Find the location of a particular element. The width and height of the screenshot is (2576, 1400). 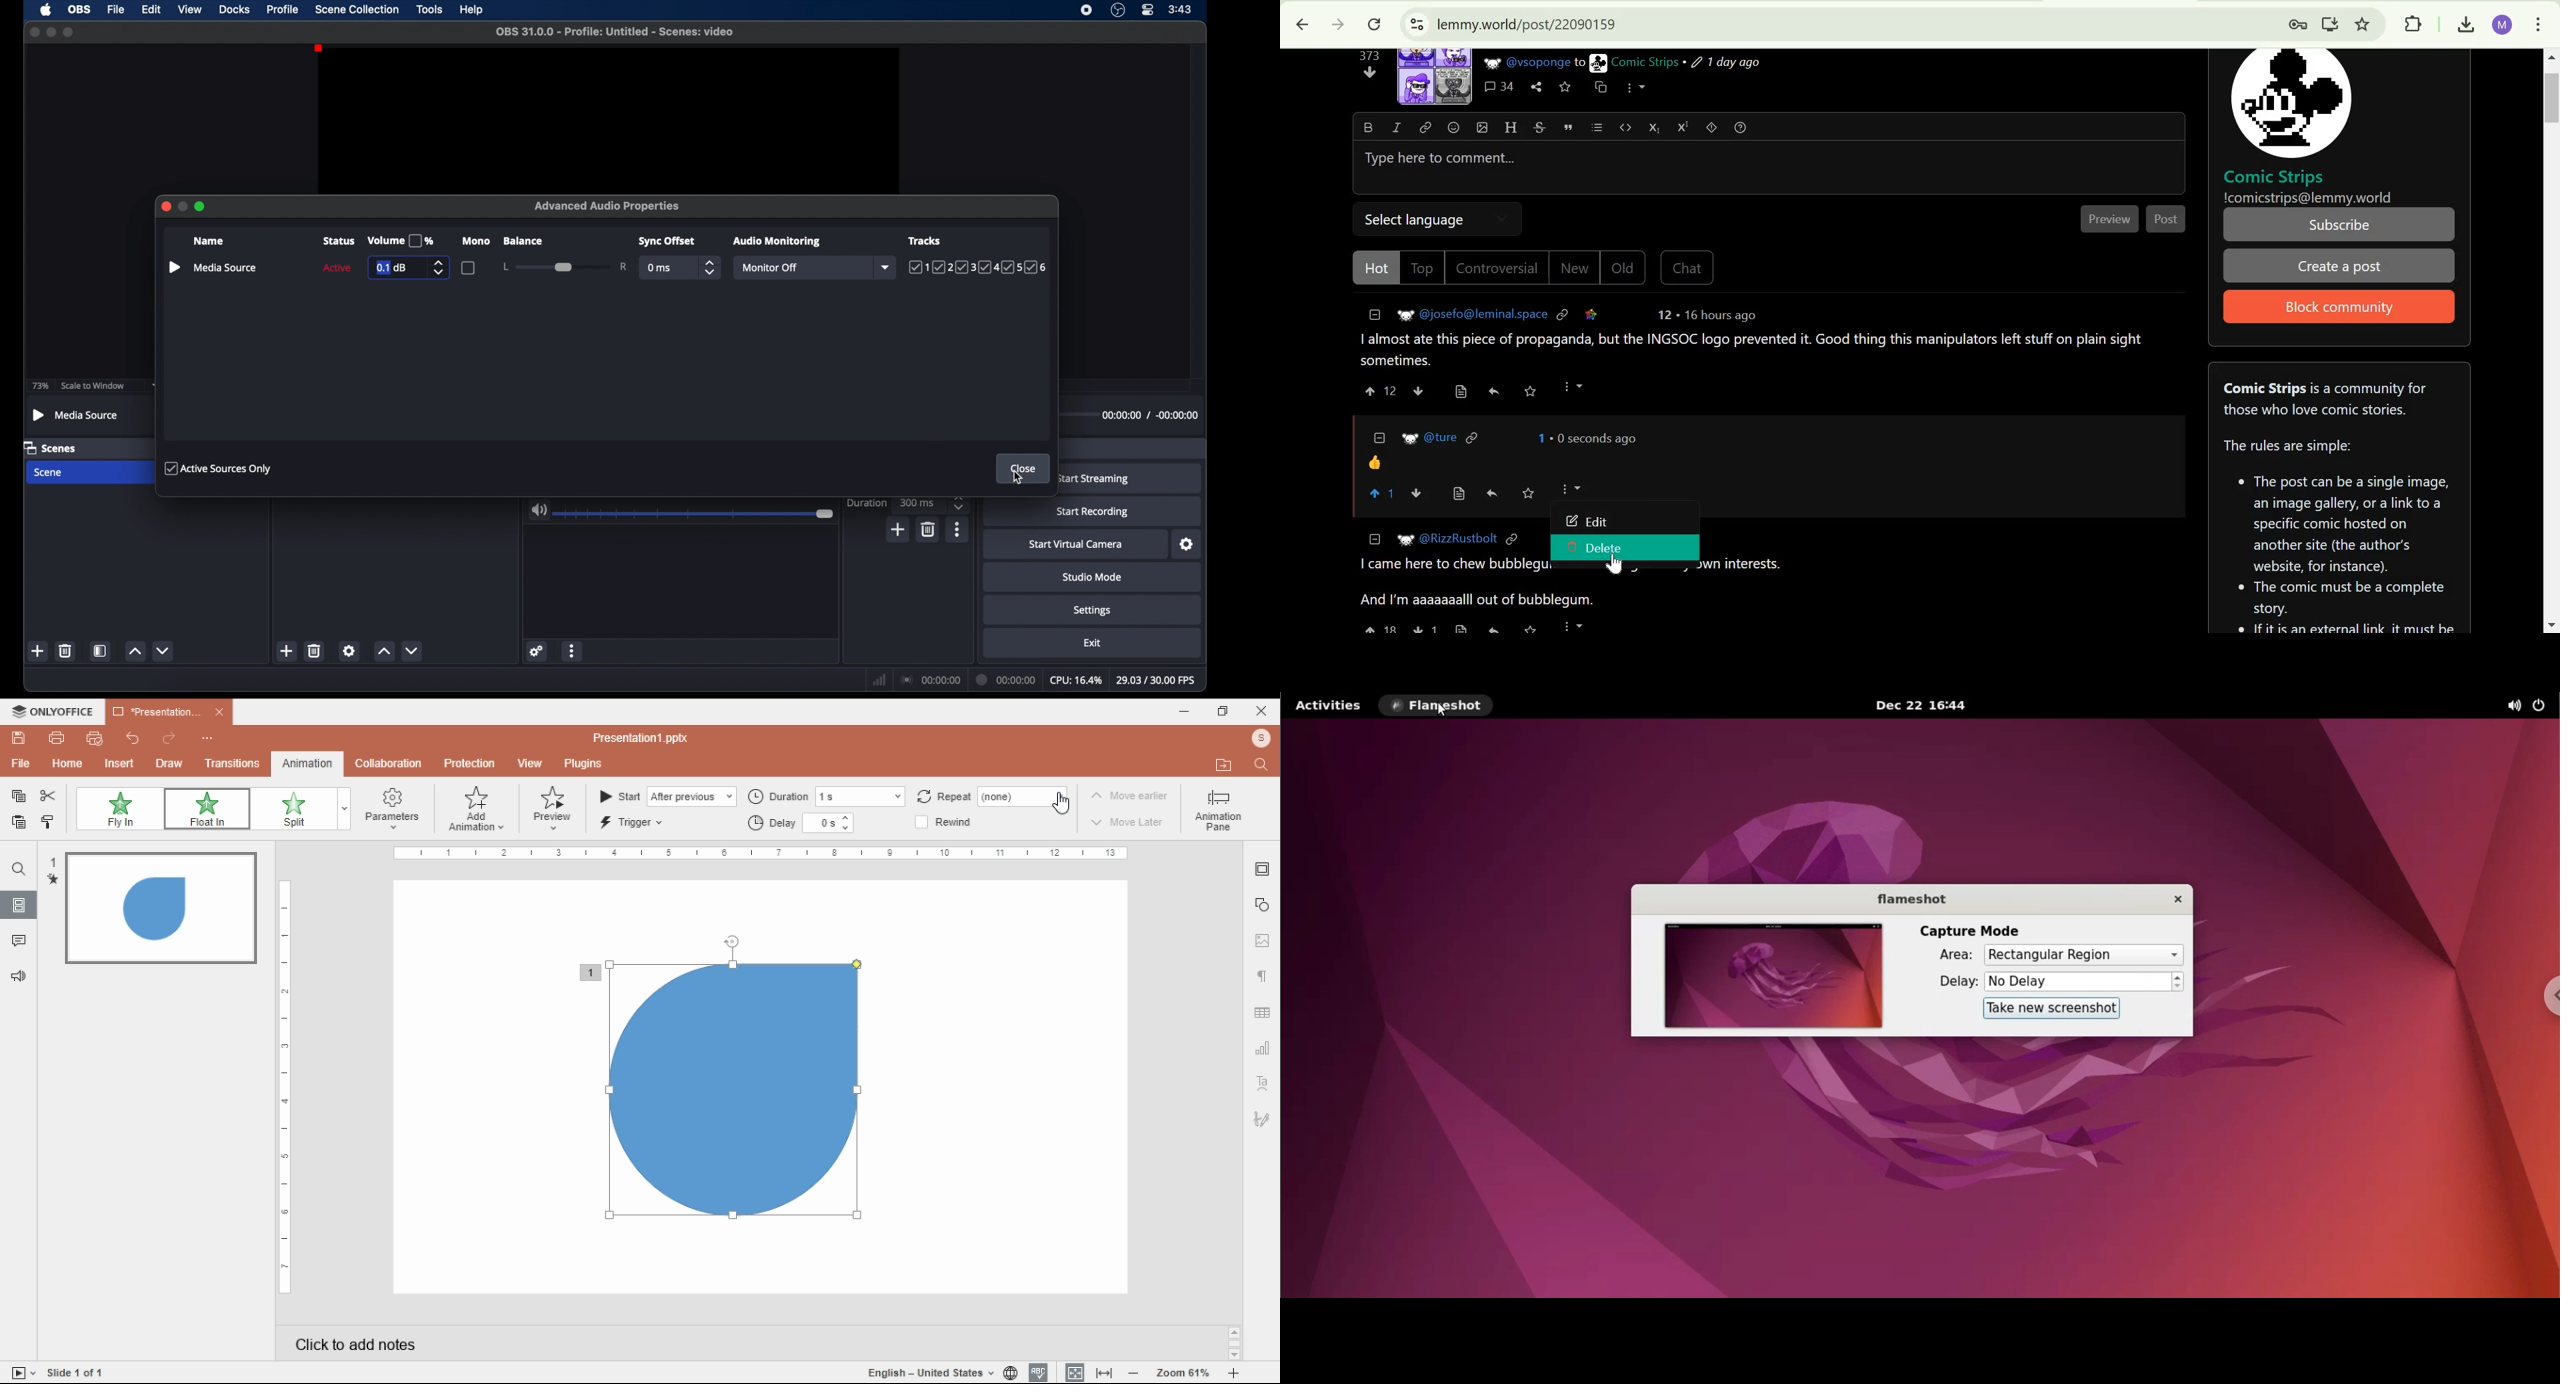

decrement is located at coordinates (411, 650).